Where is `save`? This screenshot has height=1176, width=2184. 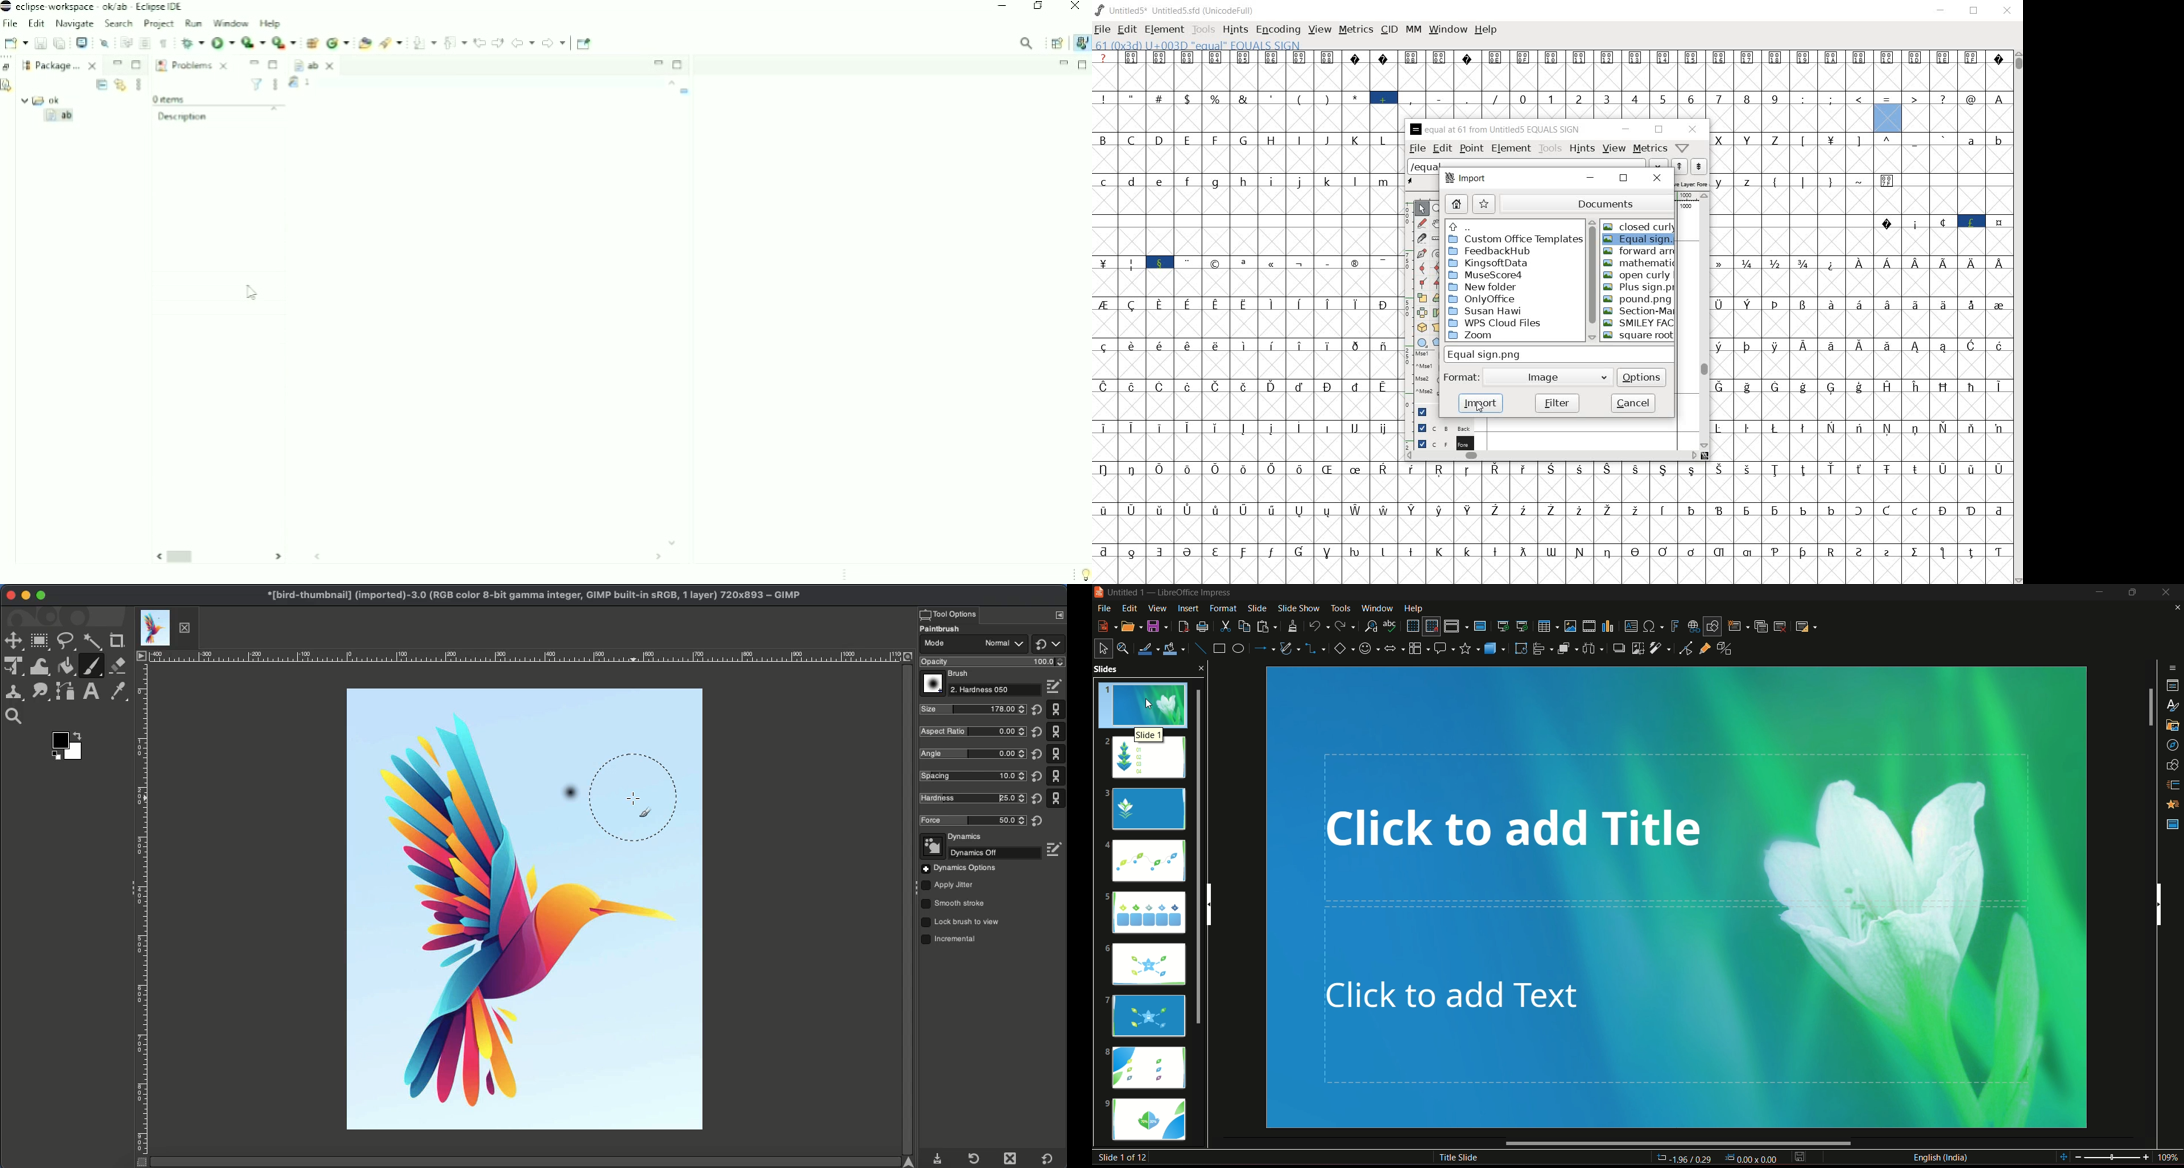
save is located at coordinates (1800, 1157).